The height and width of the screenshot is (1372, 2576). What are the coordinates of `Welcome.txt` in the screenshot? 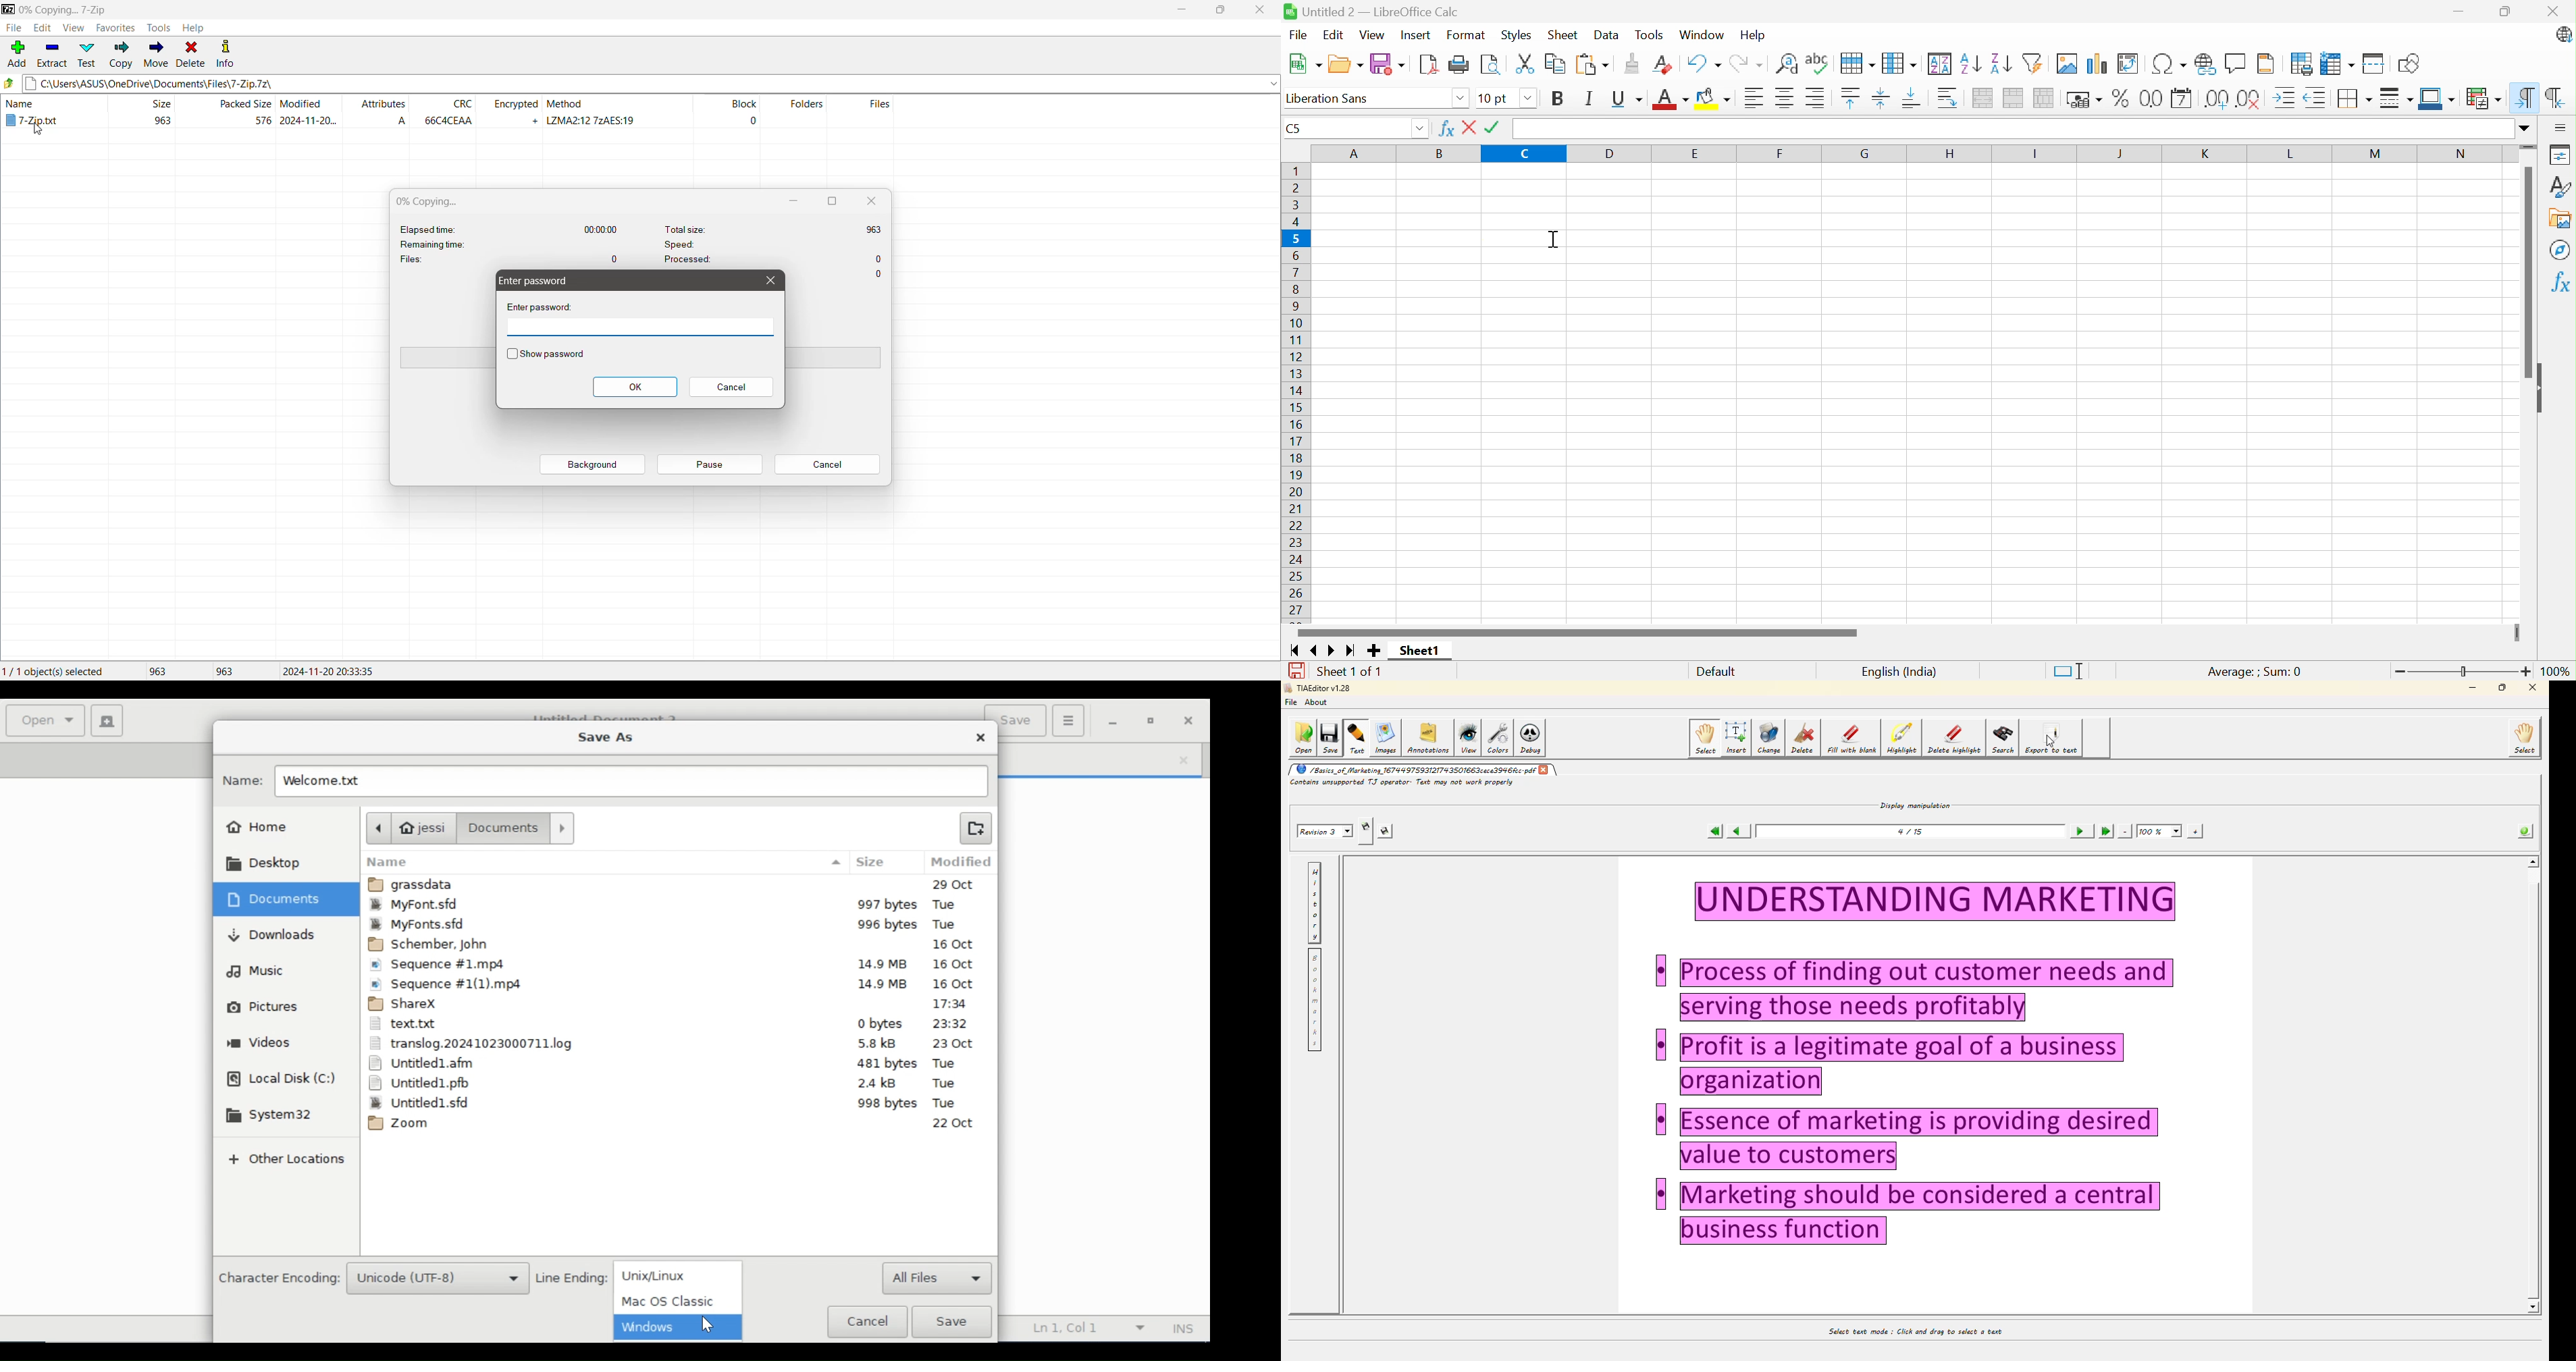 It's located at (335, 781).